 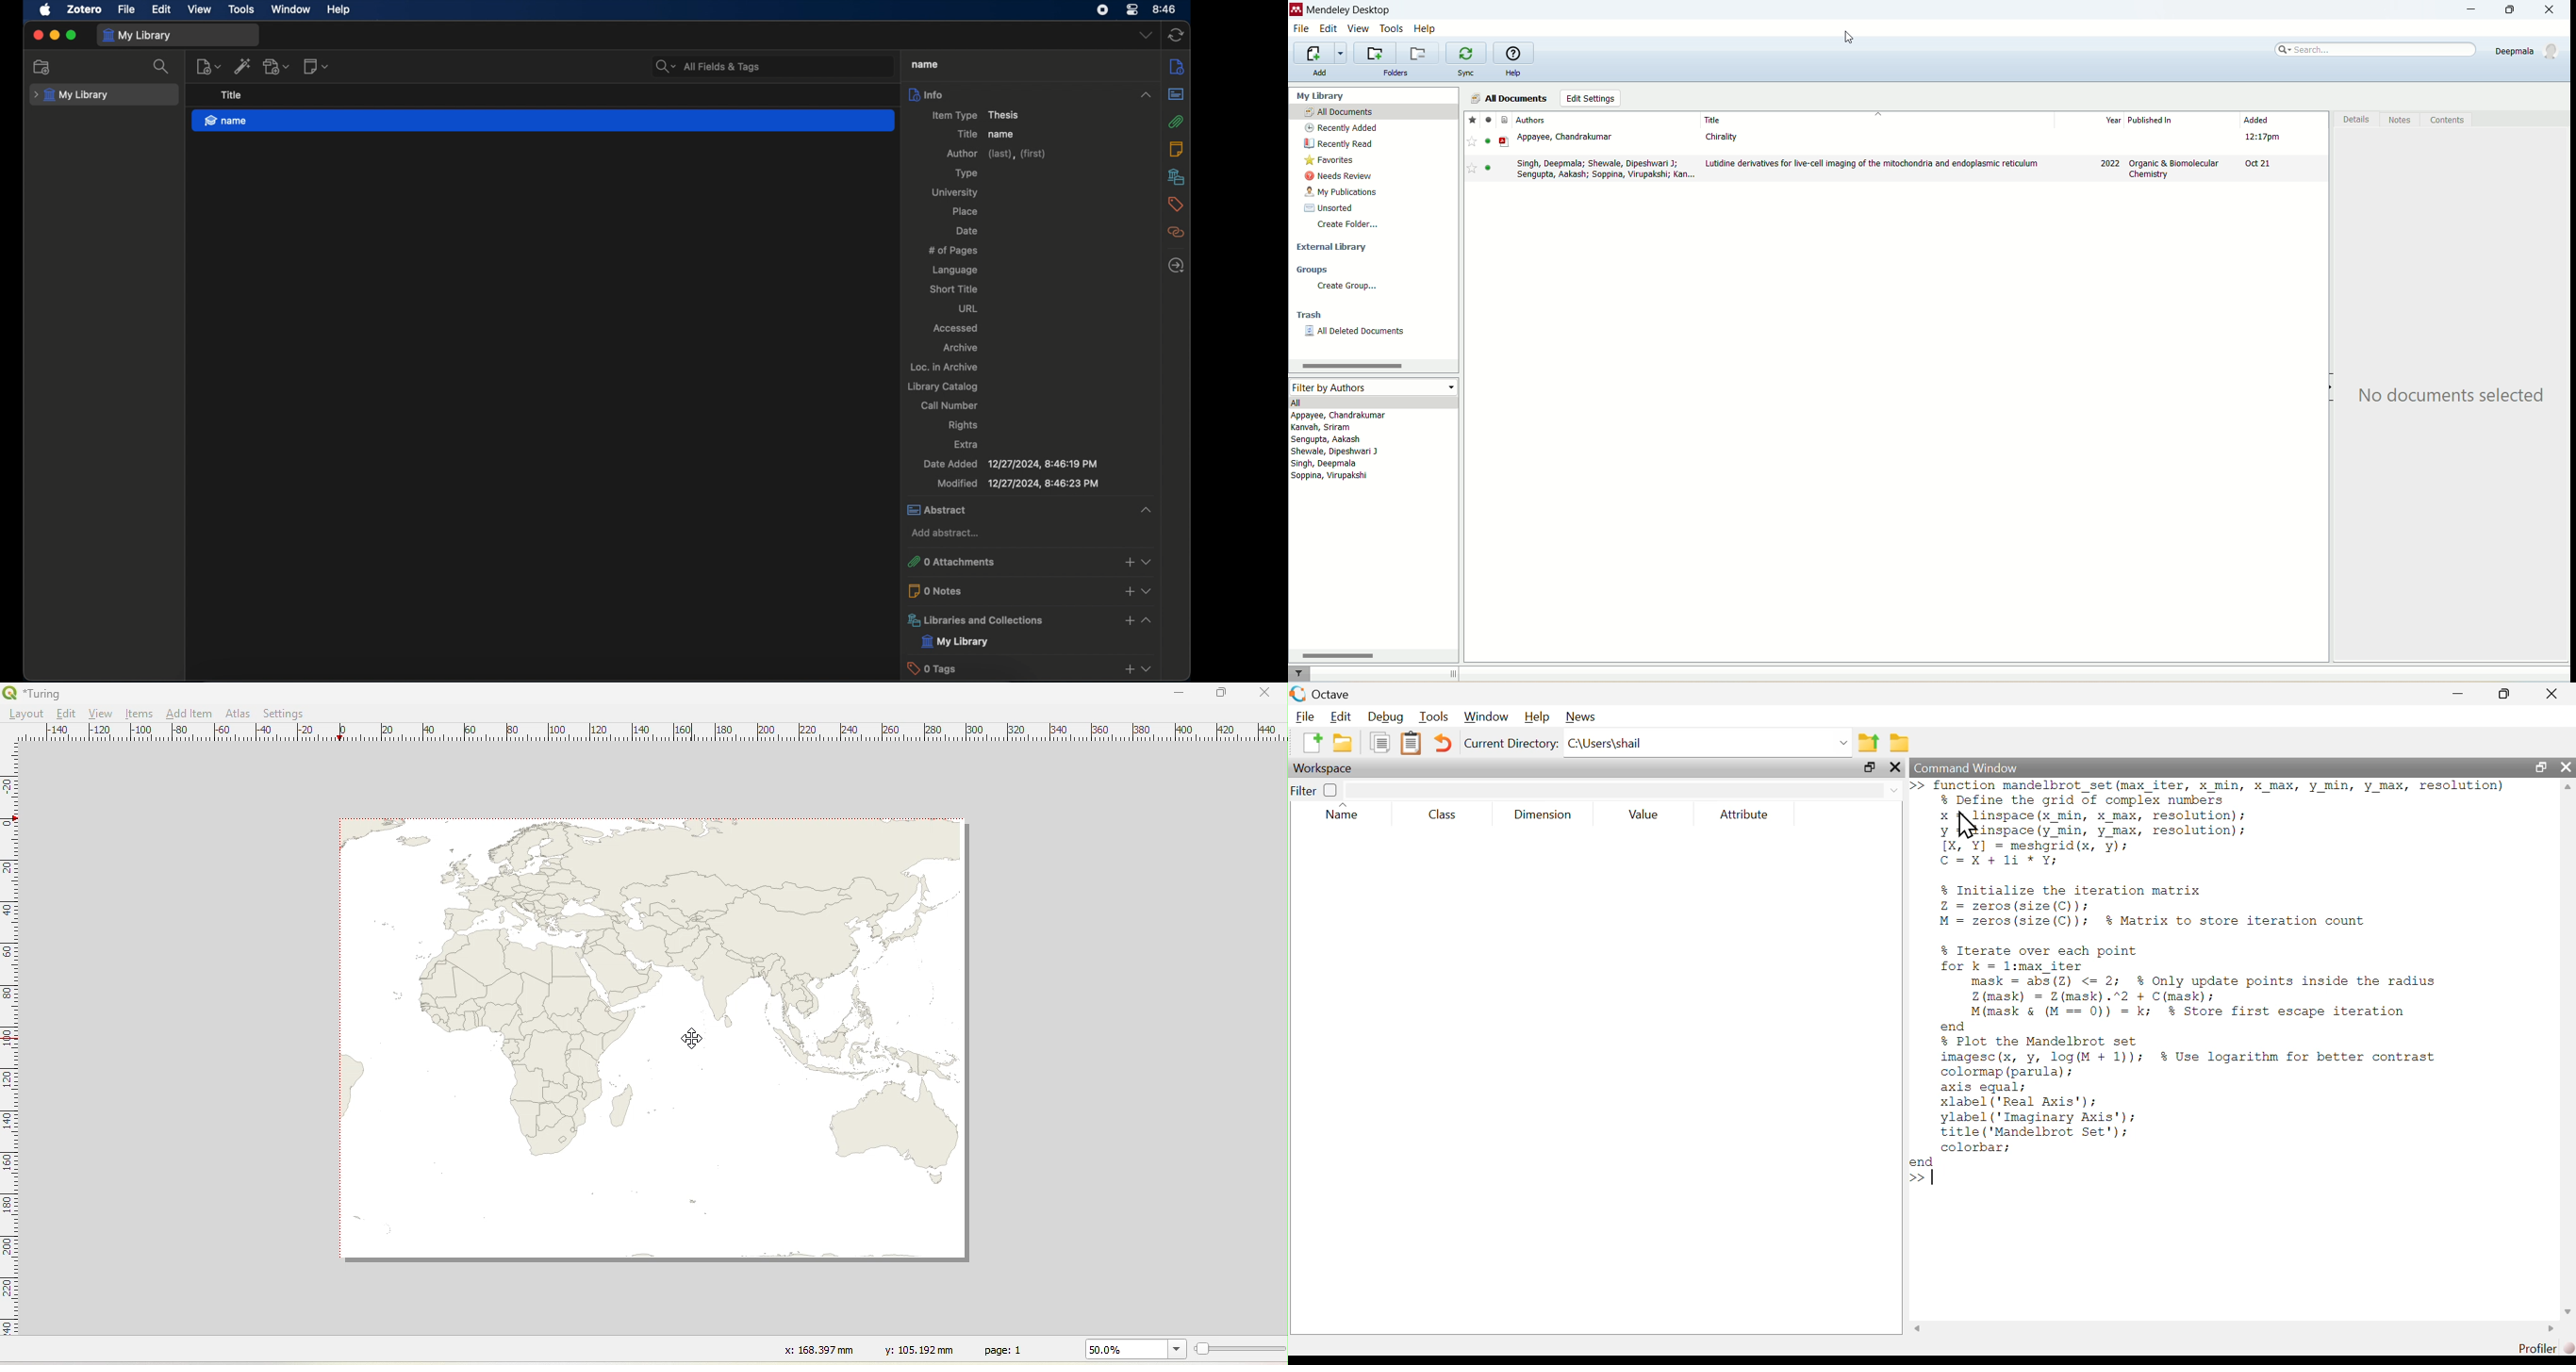 What do you see at coordinates (965, 135) in the screenshot?
I see `title` at bounding box center [965, 135].